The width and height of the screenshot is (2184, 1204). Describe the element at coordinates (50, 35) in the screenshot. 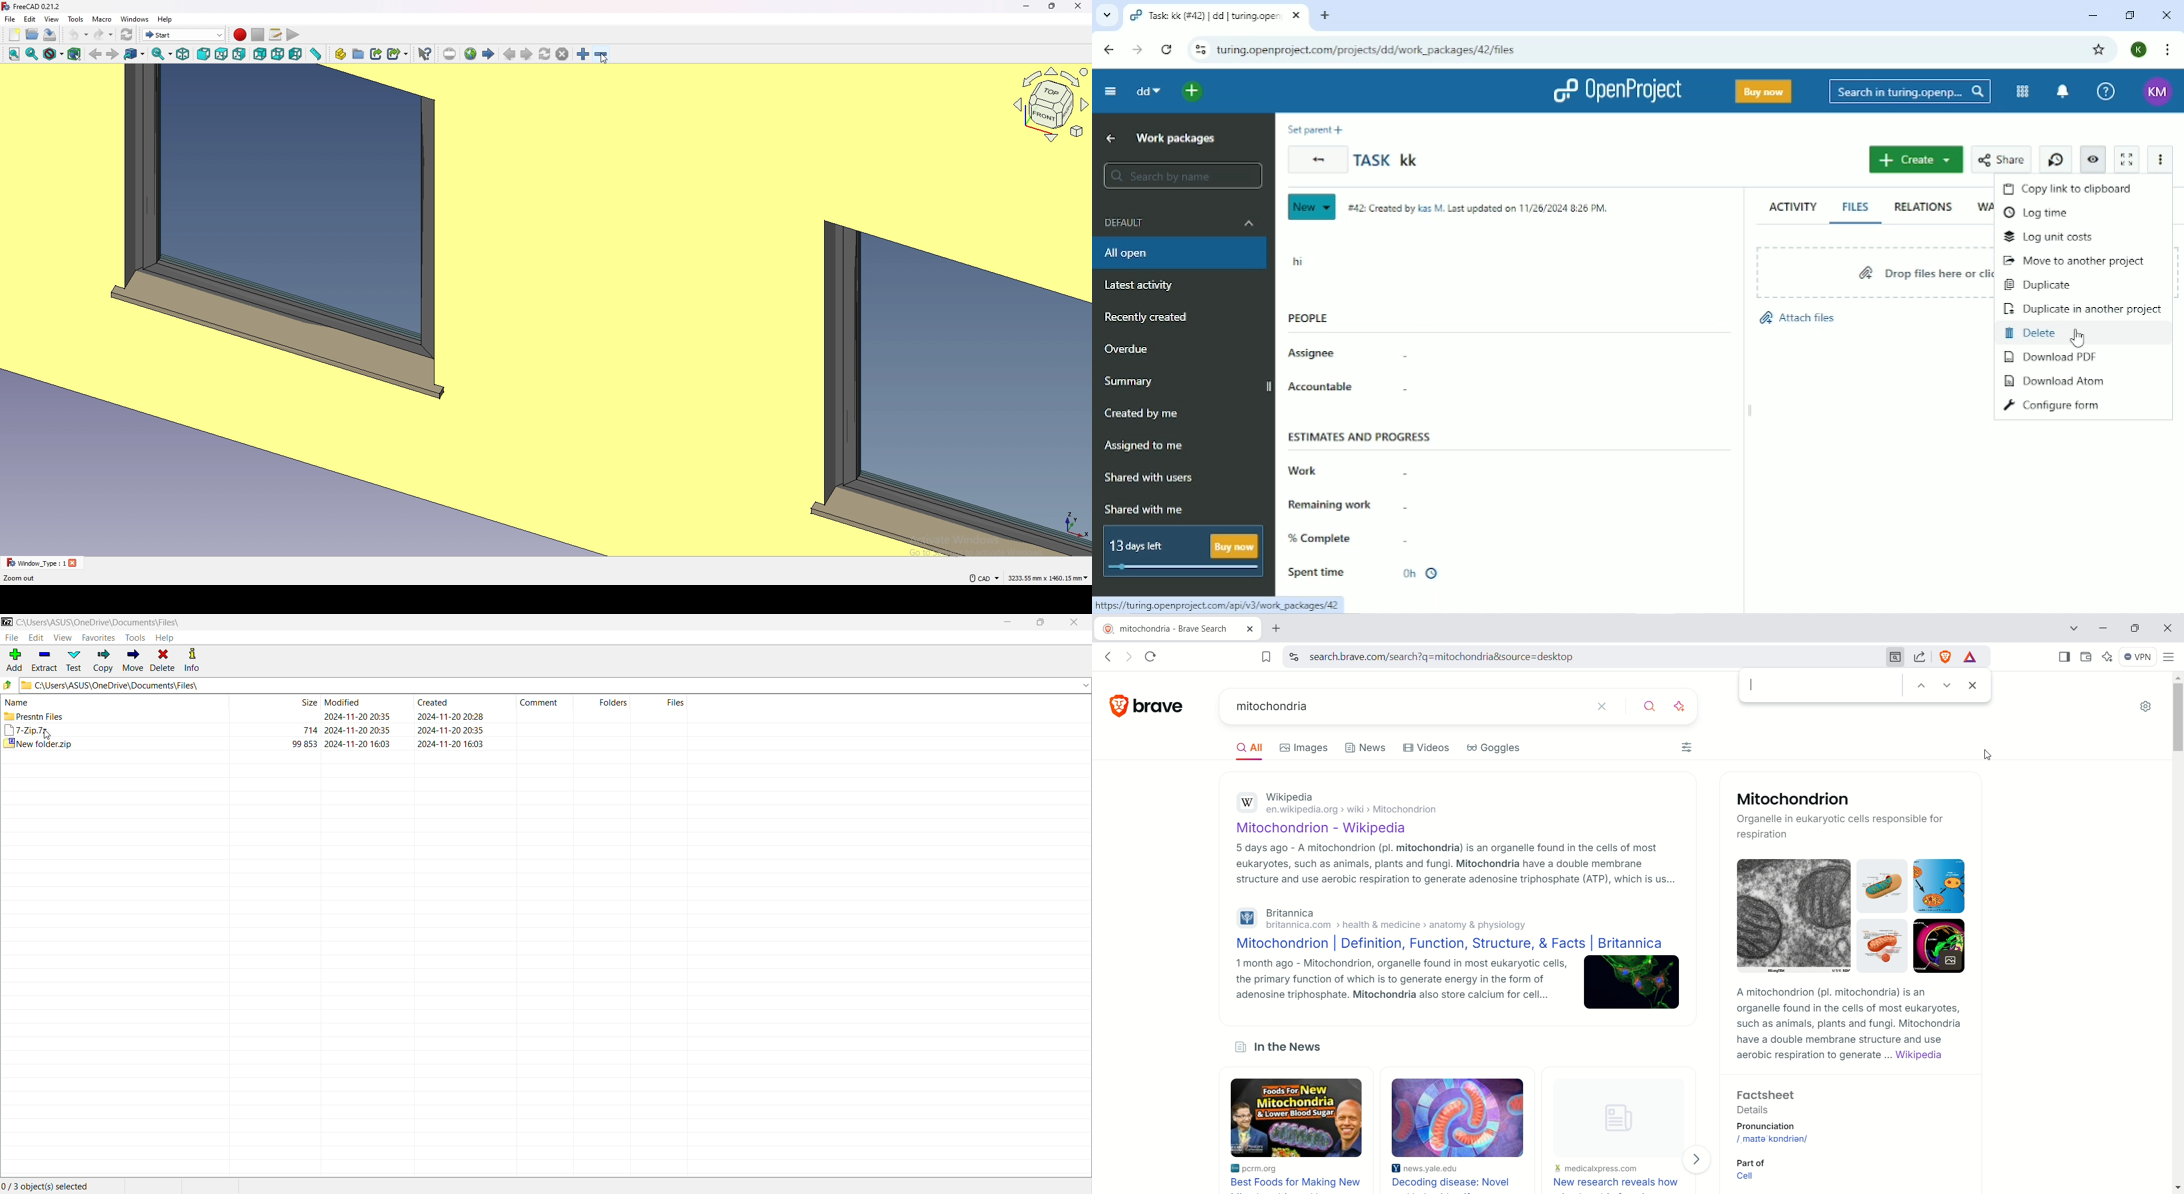

I see `save` at that location.